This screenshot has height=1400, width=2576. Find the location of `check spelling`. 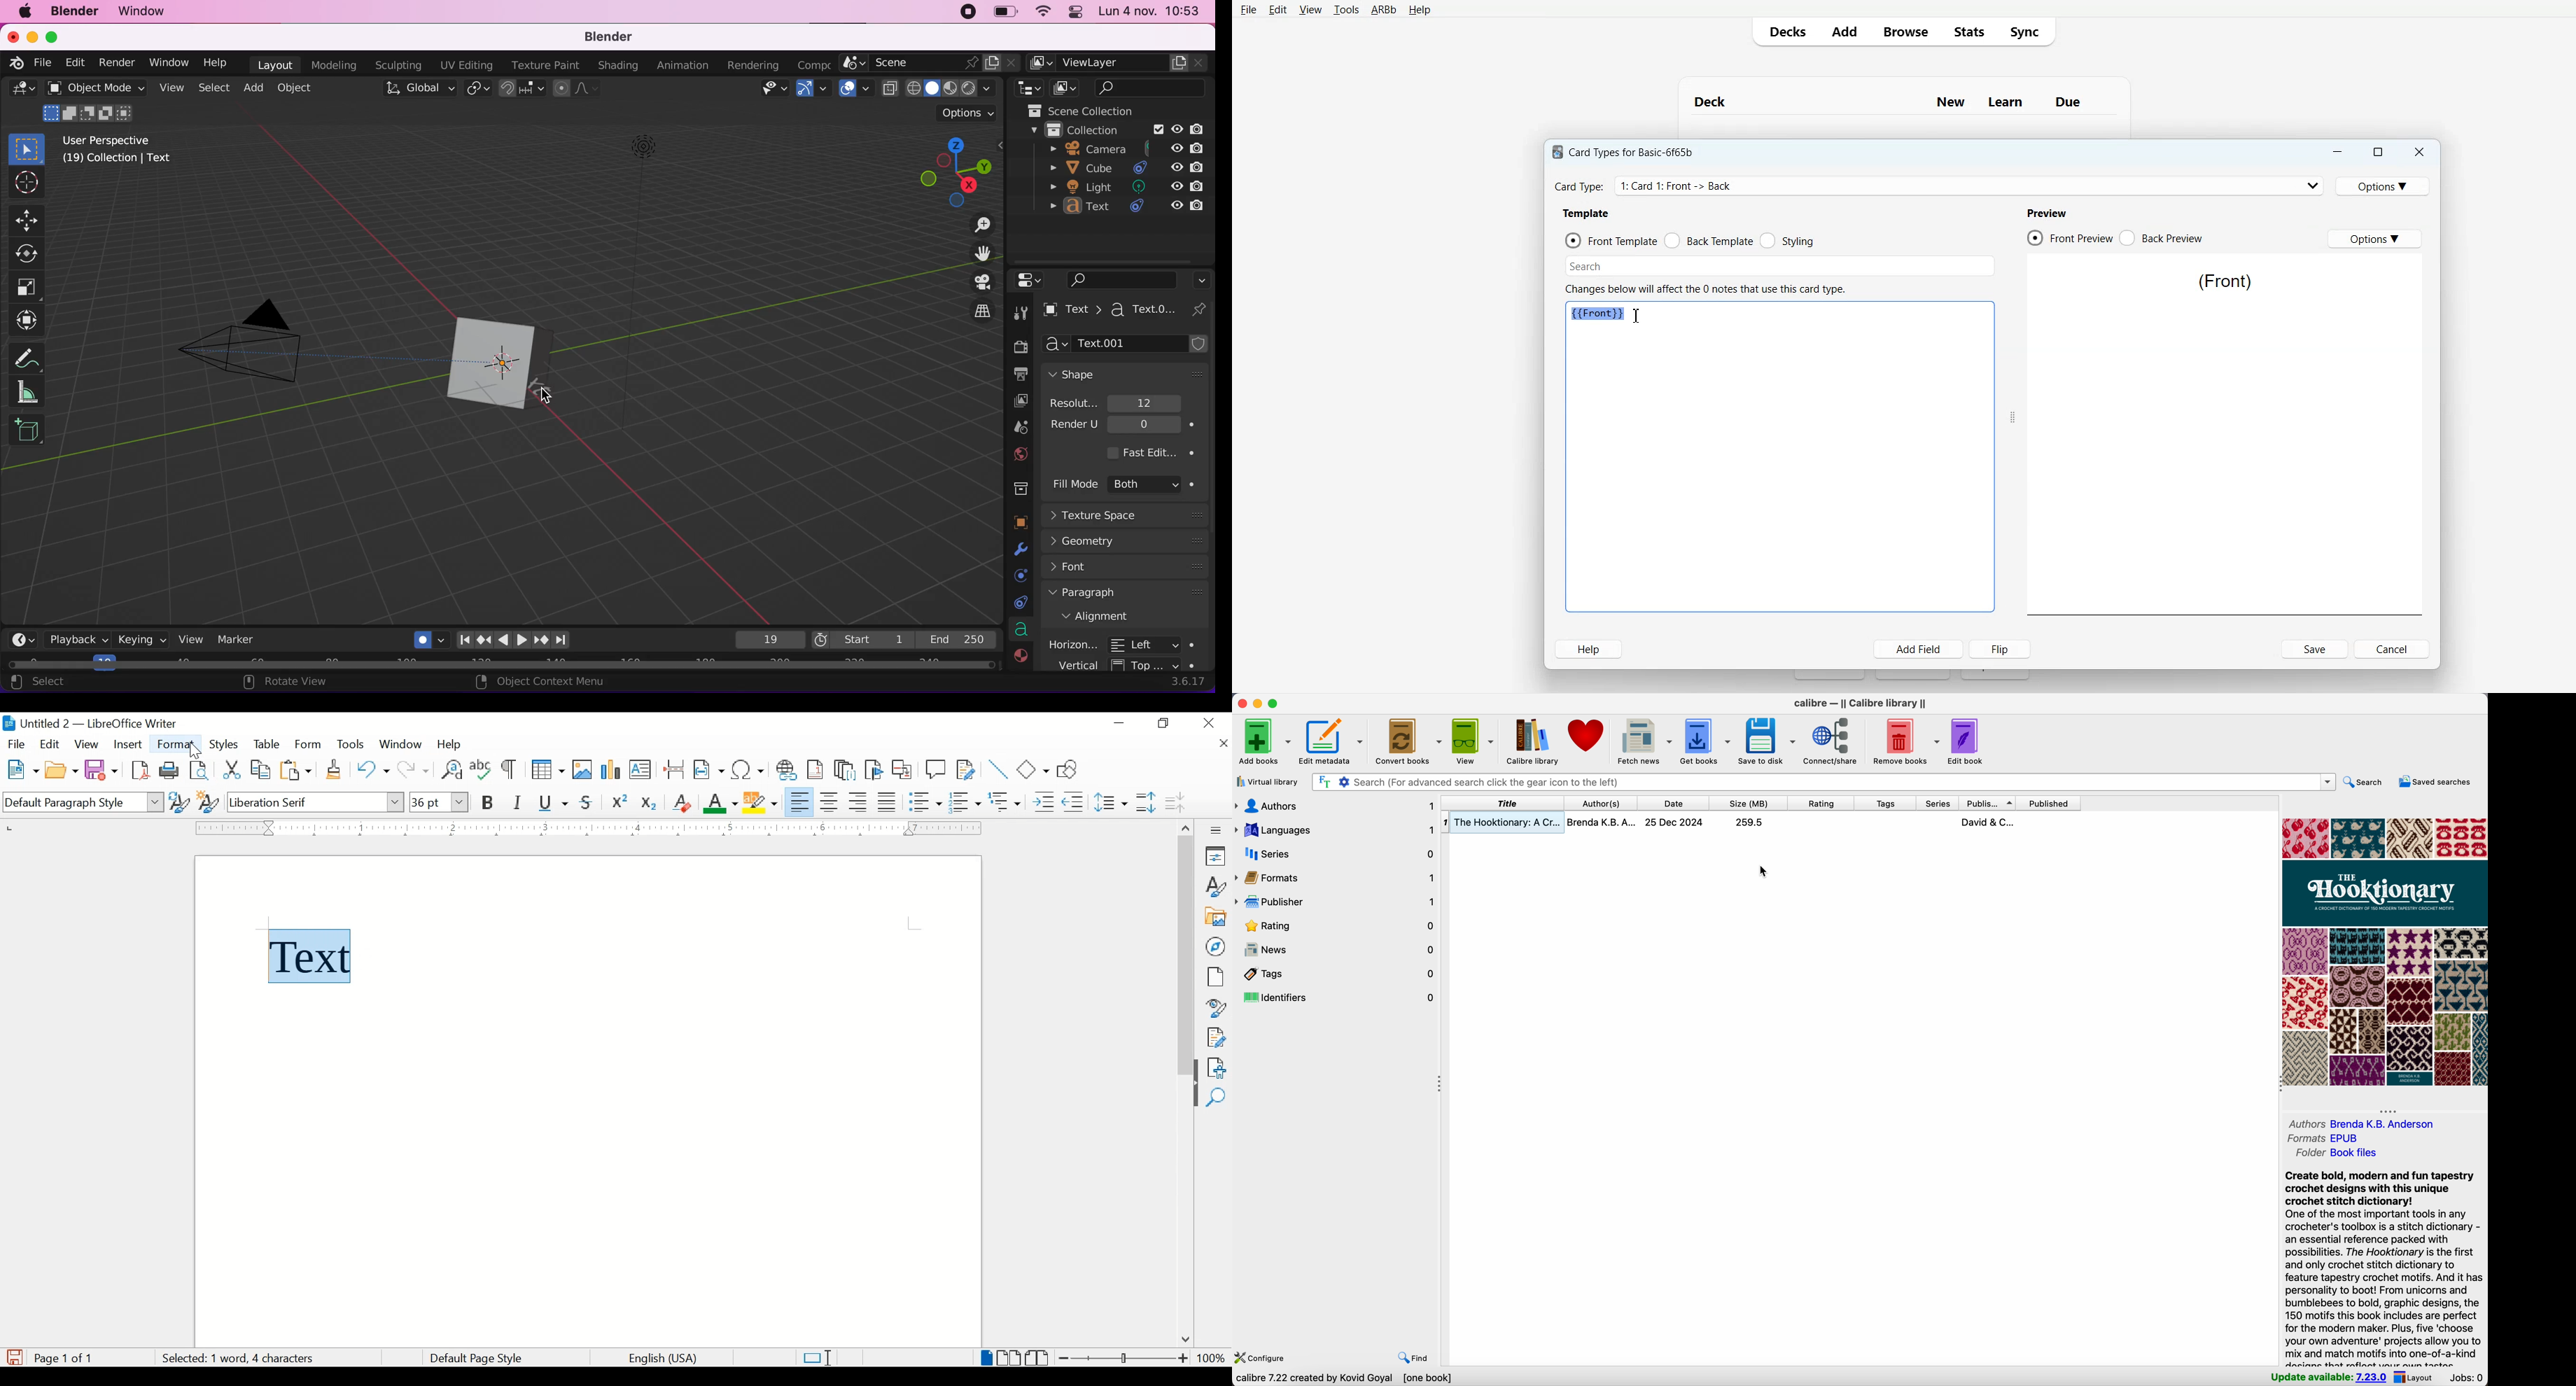

check spelling is located at coordinates (481, 769).